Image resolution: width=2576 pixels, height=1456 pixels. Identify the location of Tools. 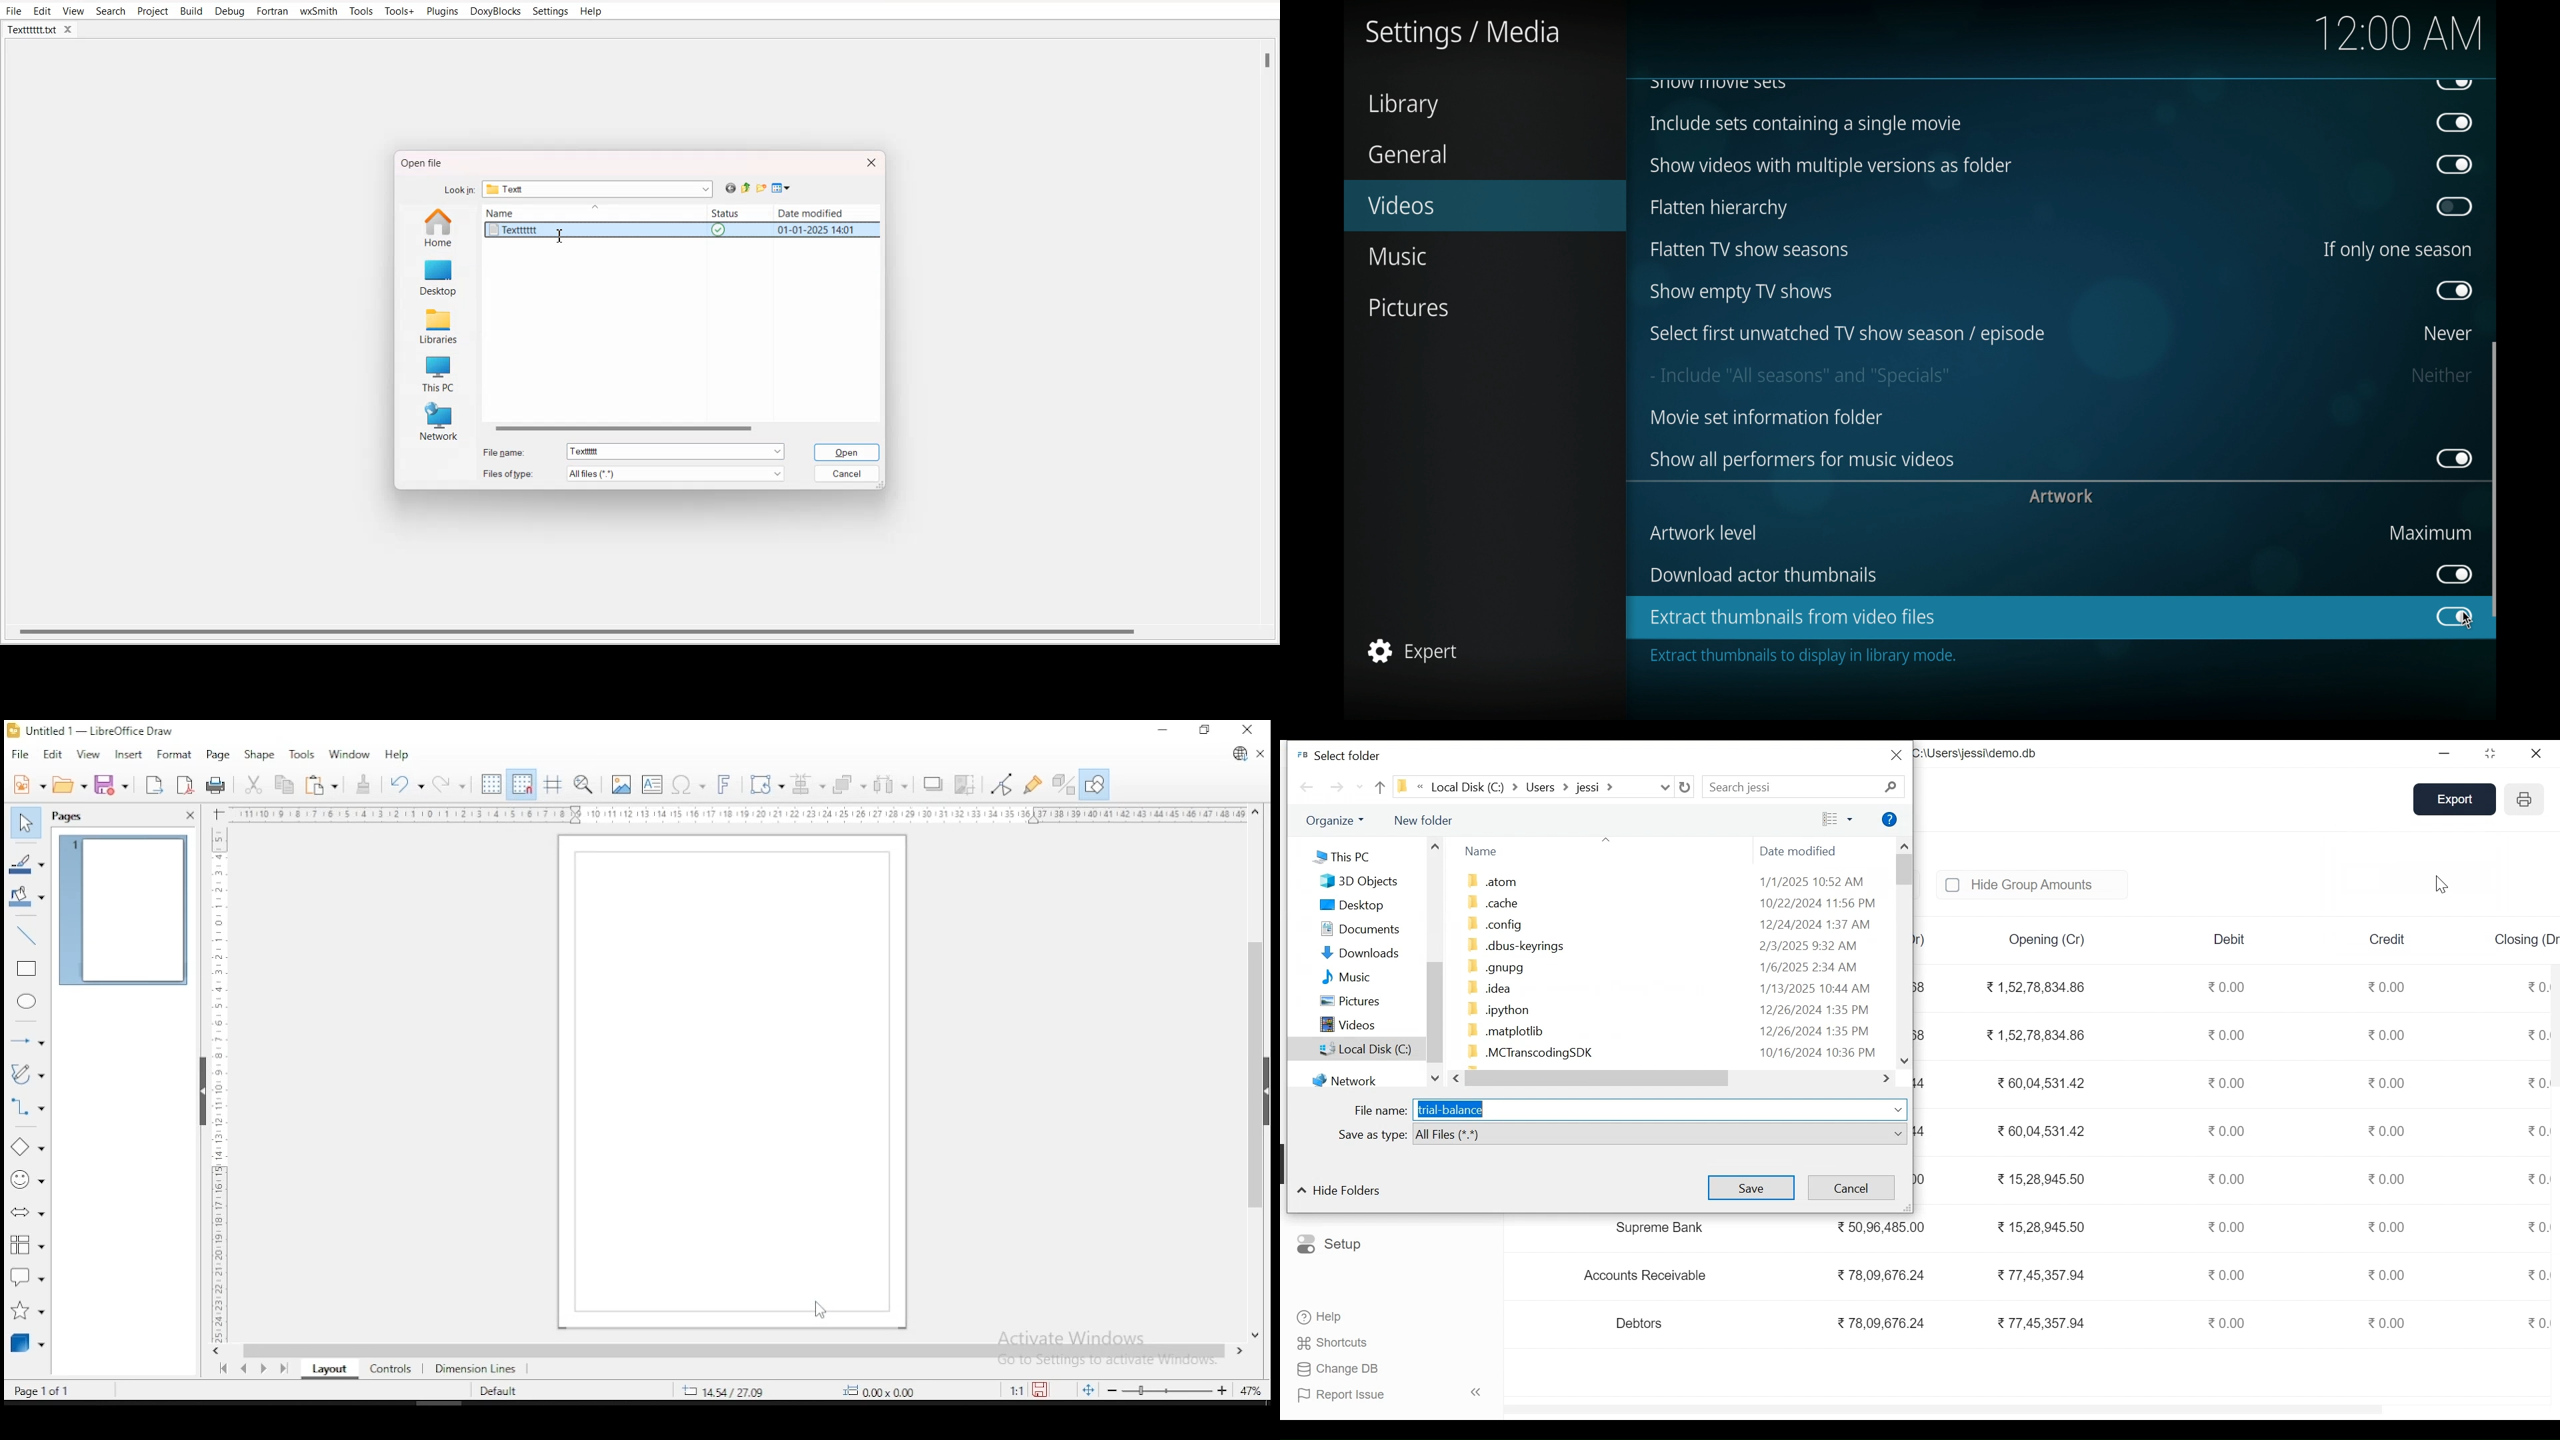
(361, 11).